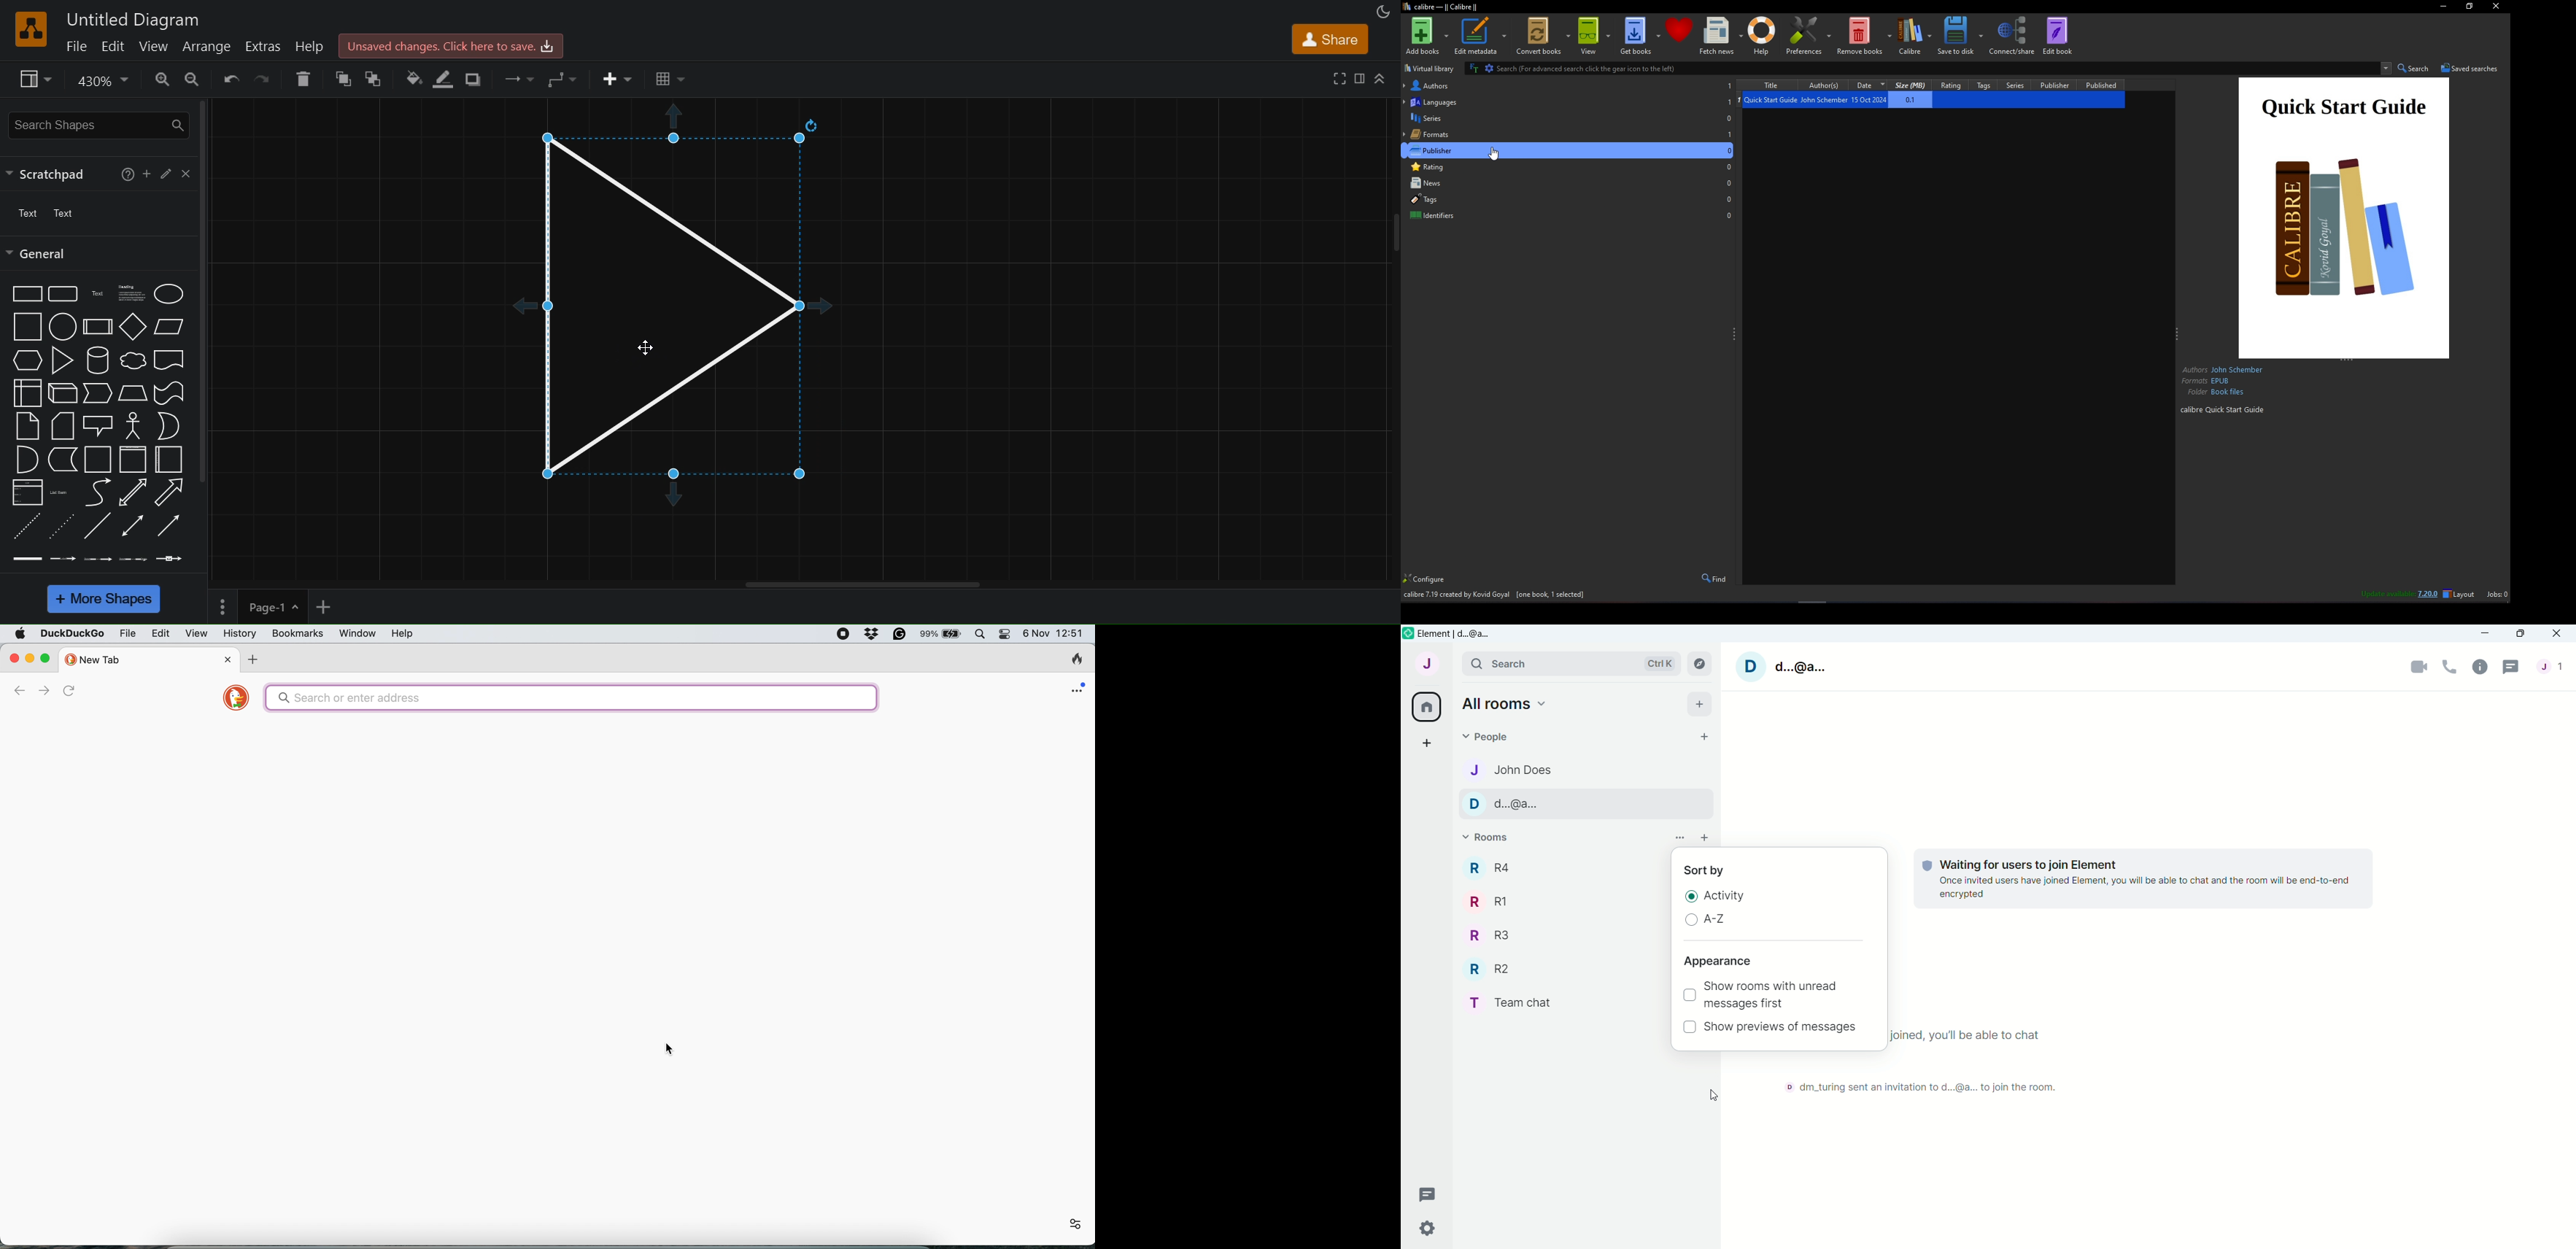 The width and height of the screenshot is (2576, 1260). Describe the element at coordinates (1431, 1194) in the screenshot. I see `Threads` at that location.